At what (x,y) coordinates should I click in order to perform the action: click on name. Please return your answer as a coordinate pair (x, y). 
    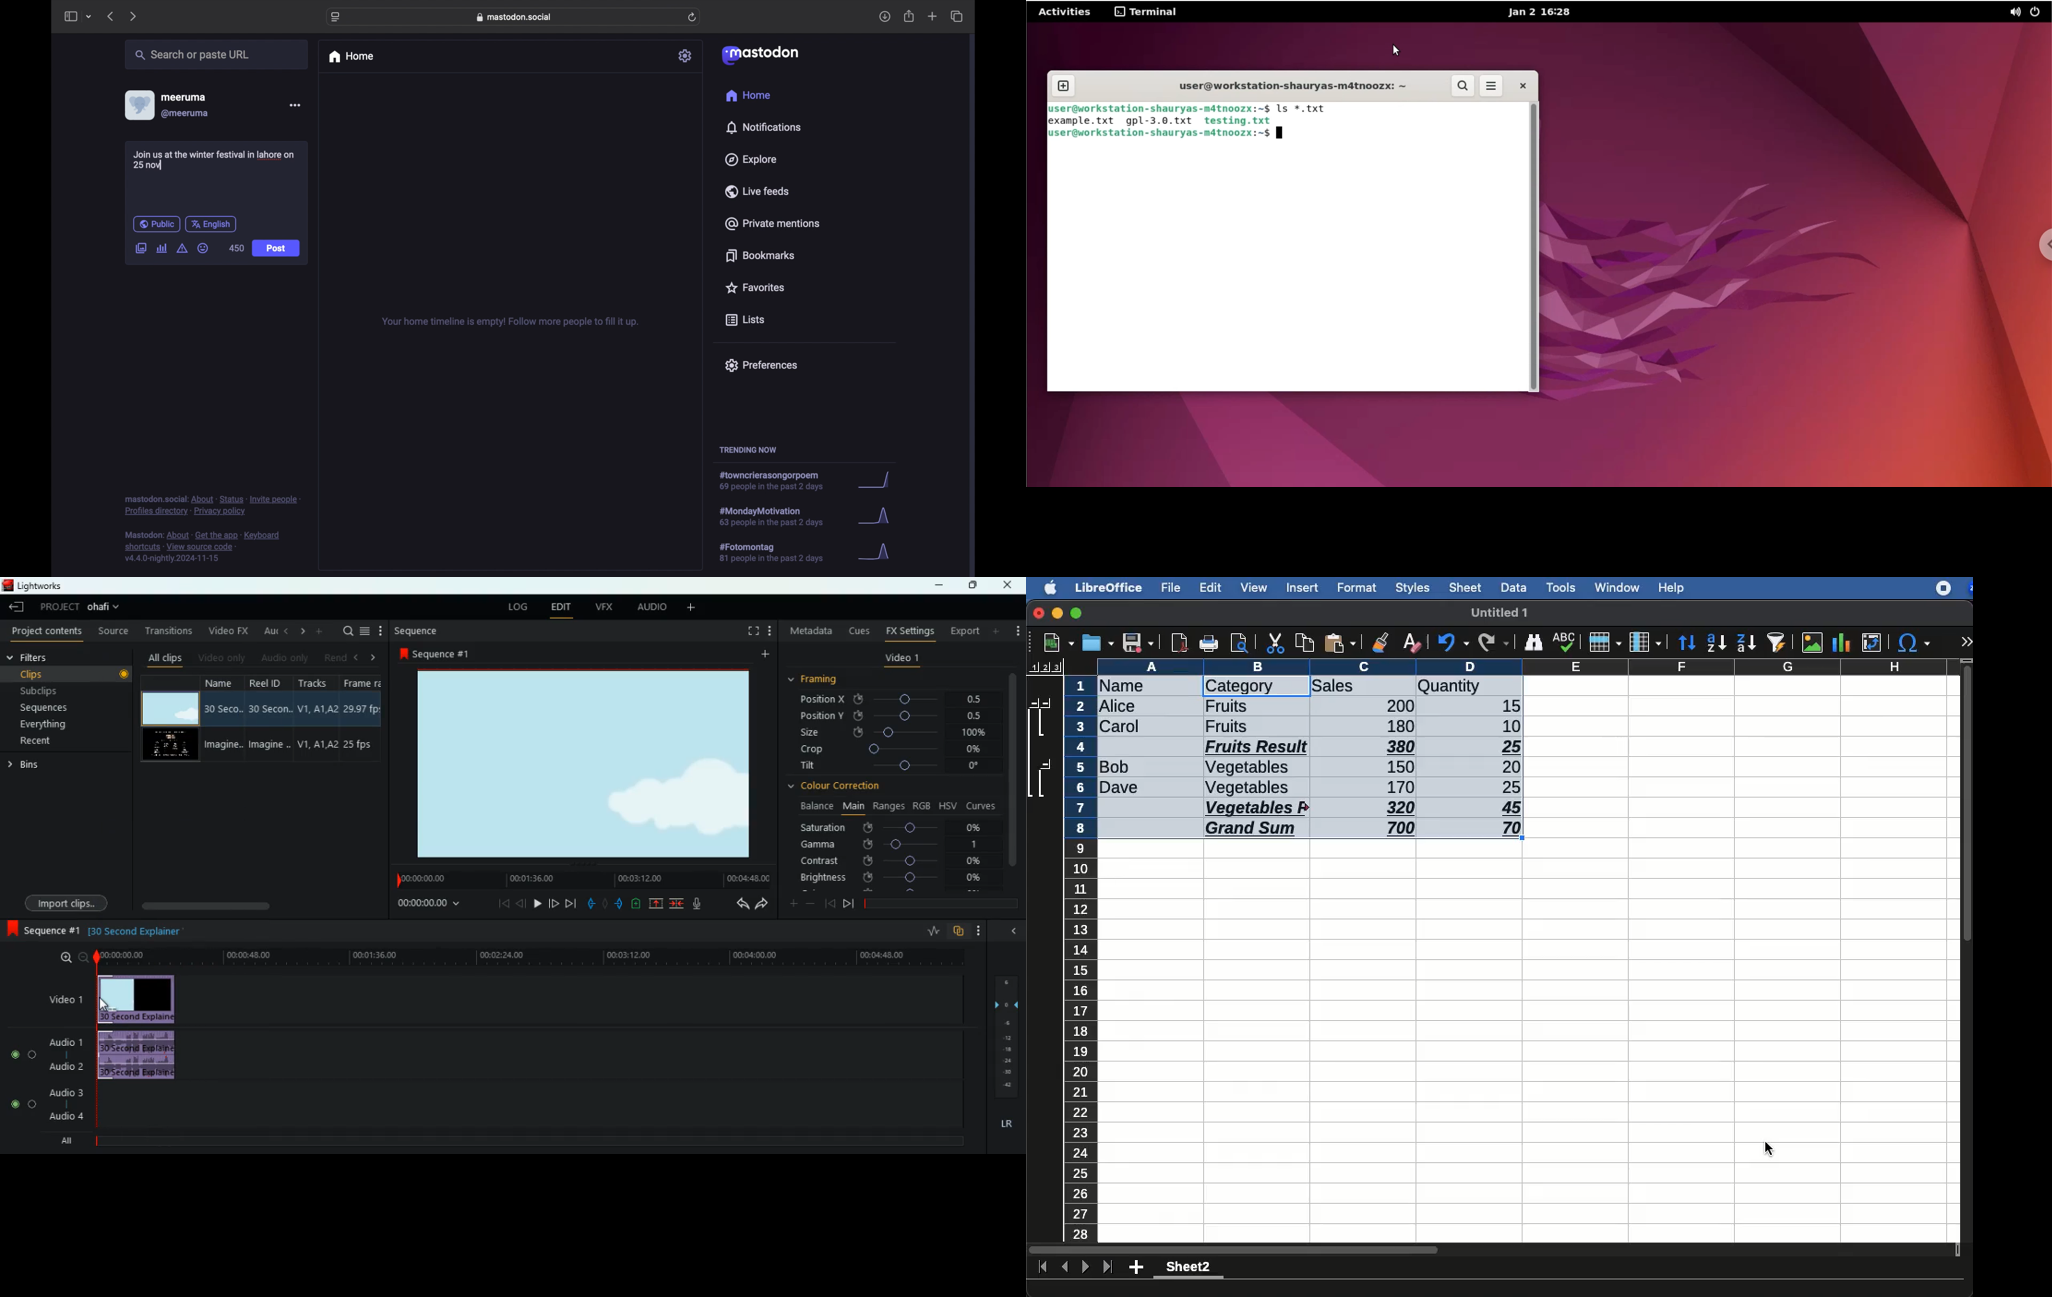
    Looking at the image, I should click on (220, 719).